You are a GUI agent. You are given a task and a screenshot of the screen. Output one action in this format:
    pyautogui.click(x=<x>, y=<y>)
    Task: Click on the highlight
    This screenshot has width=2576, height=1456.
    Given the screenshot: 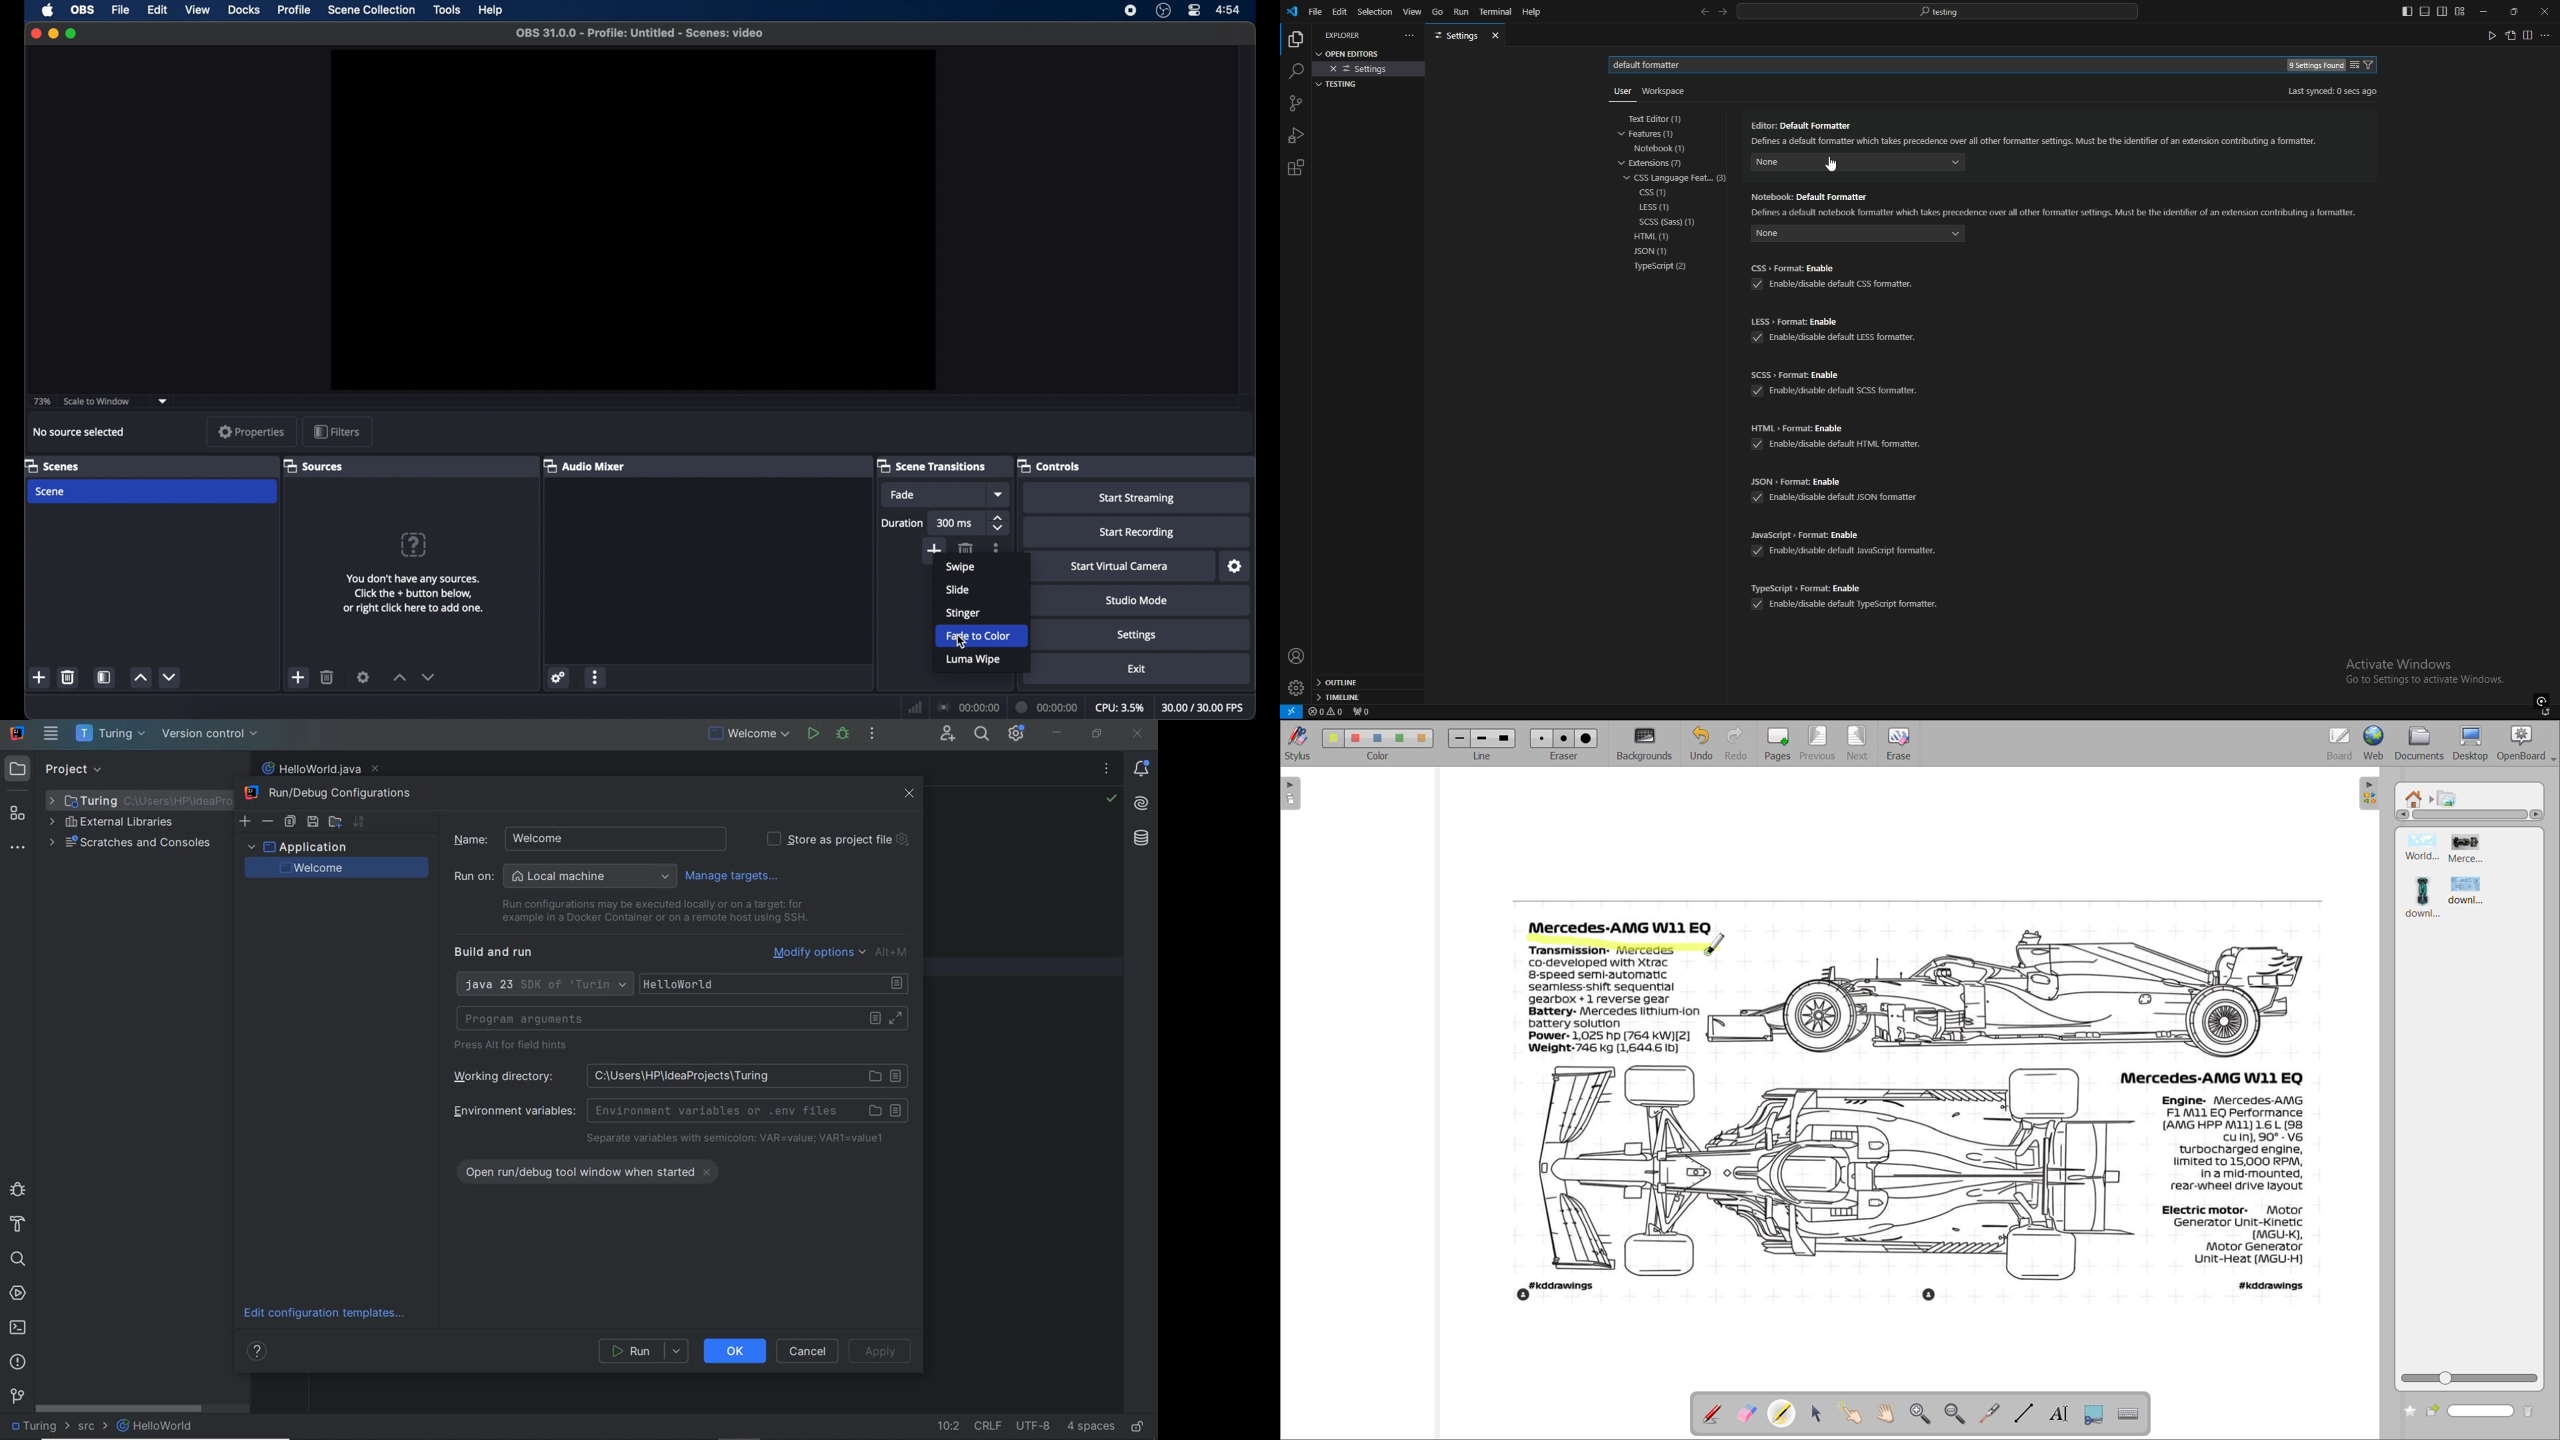 What is the action you would take?
    pyautogui.click(x=1783, y=1413)
    